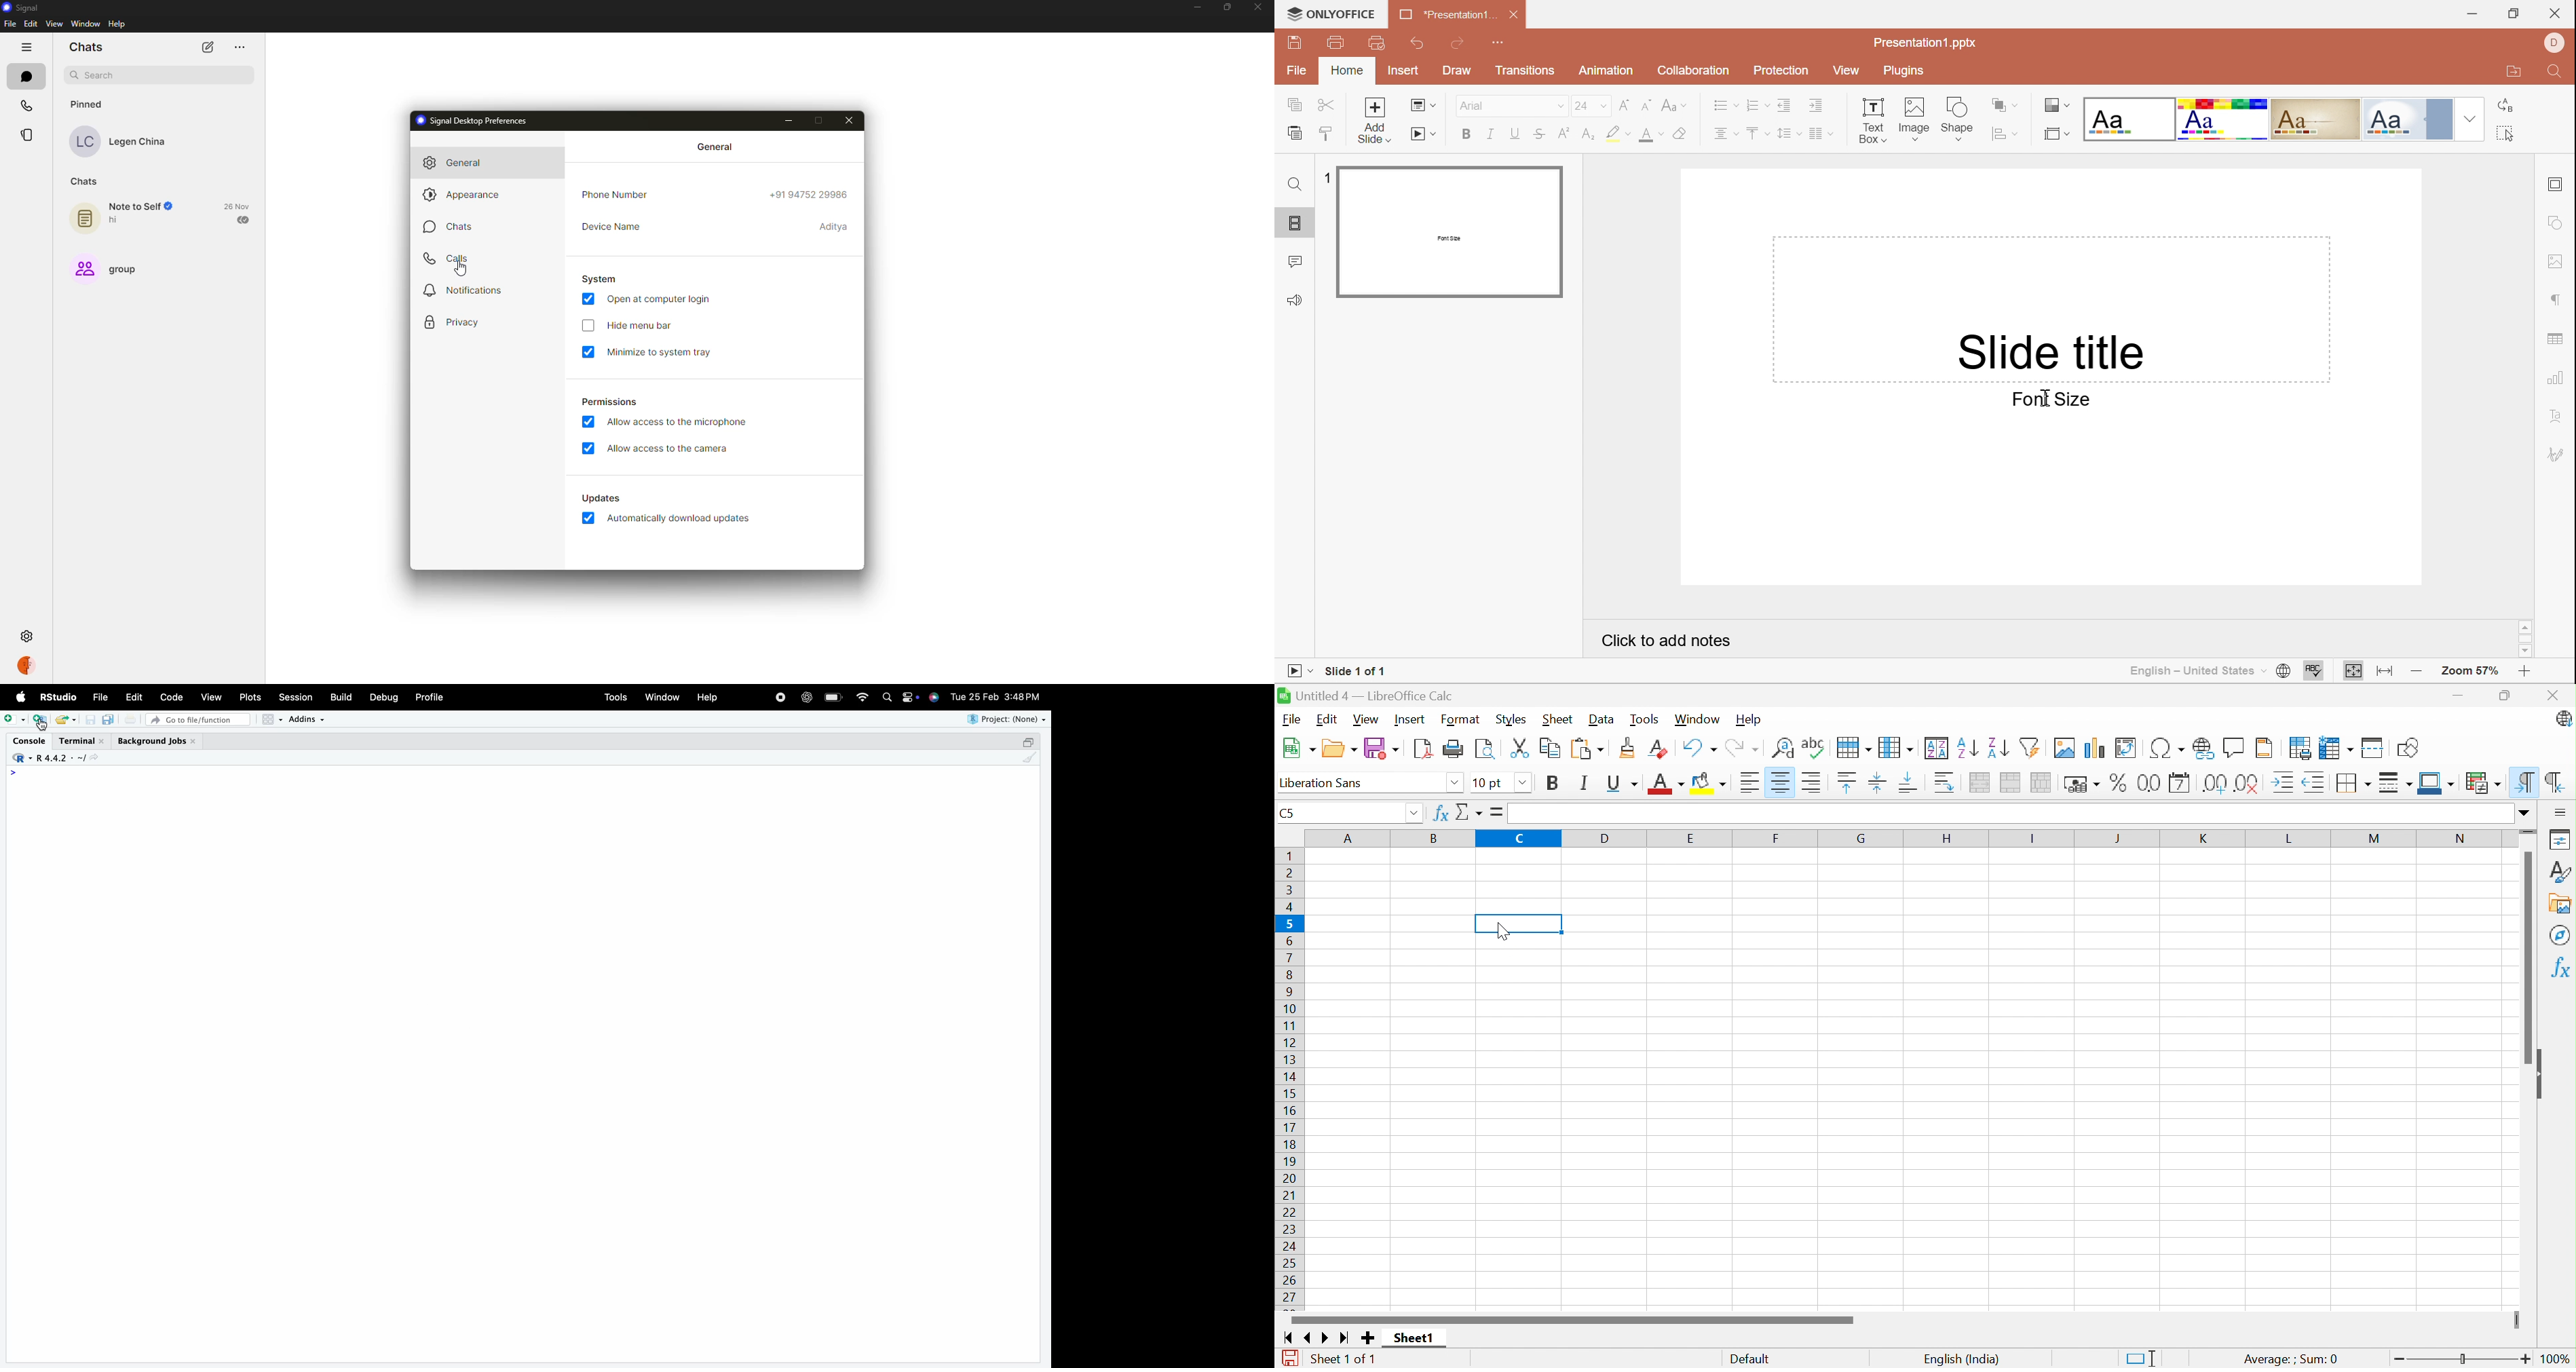 The width and height of the screenshot is (2576, 1372). Describe the element at coordinates (171, 697) in the screenshot. I see `Code` at that location.